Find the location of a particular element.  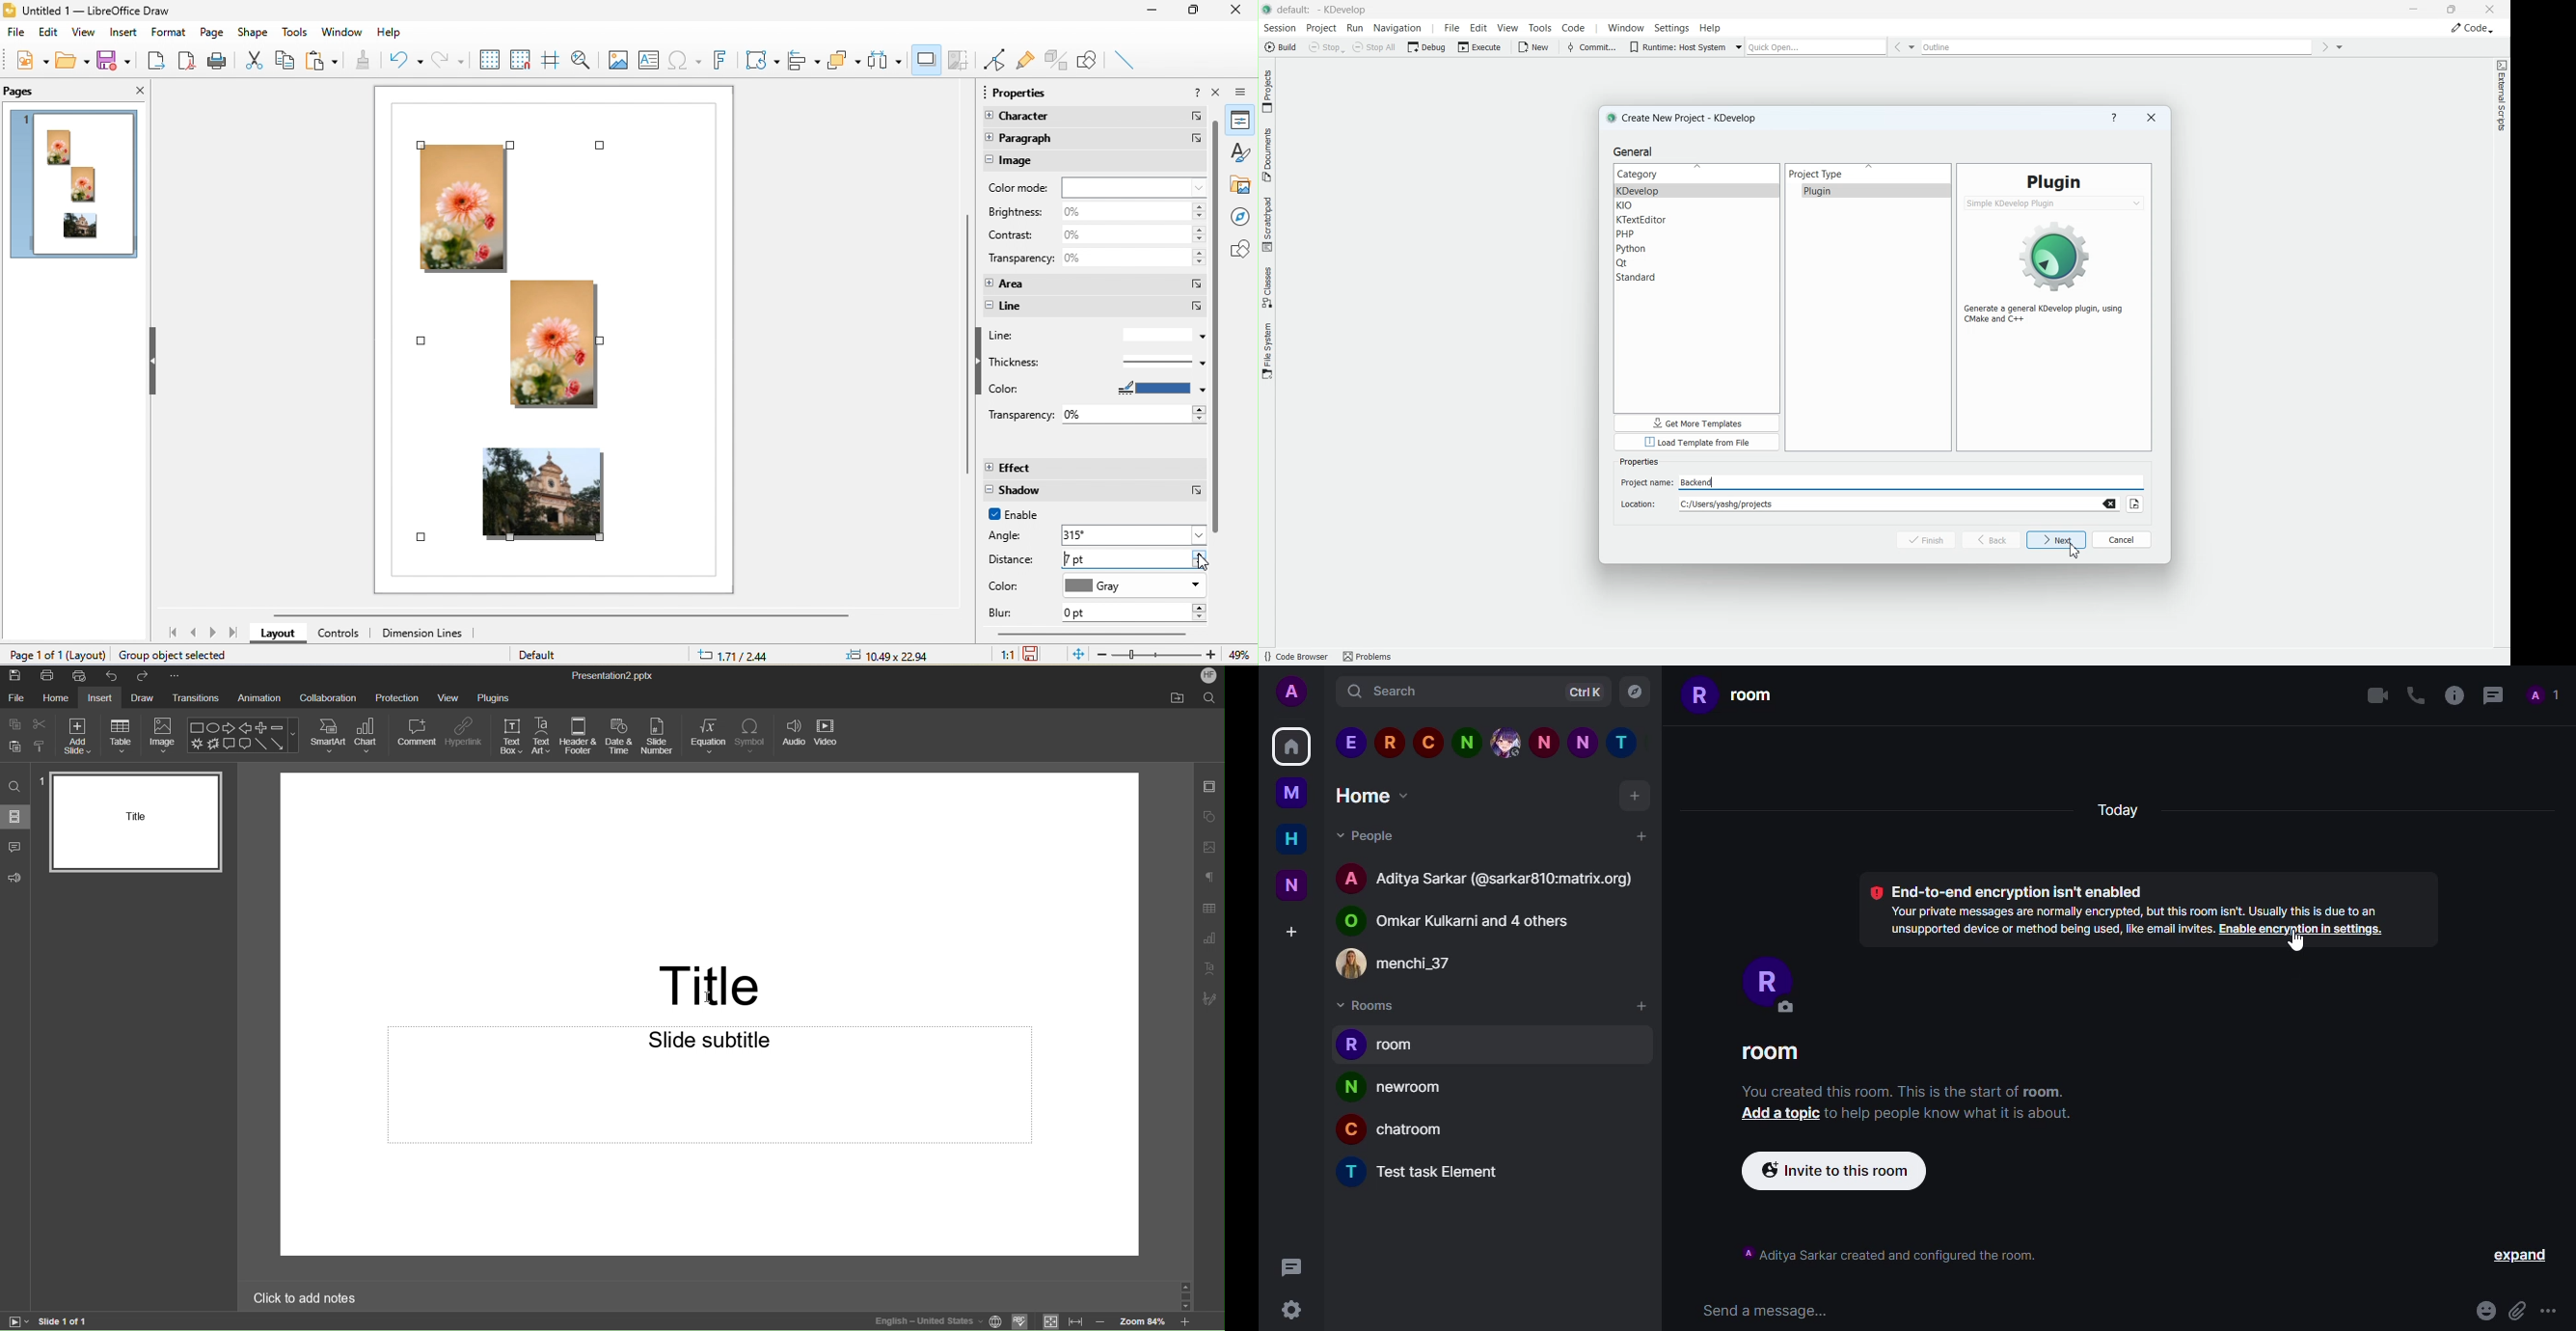

zoom level is located at coordinates (1144, 1321).